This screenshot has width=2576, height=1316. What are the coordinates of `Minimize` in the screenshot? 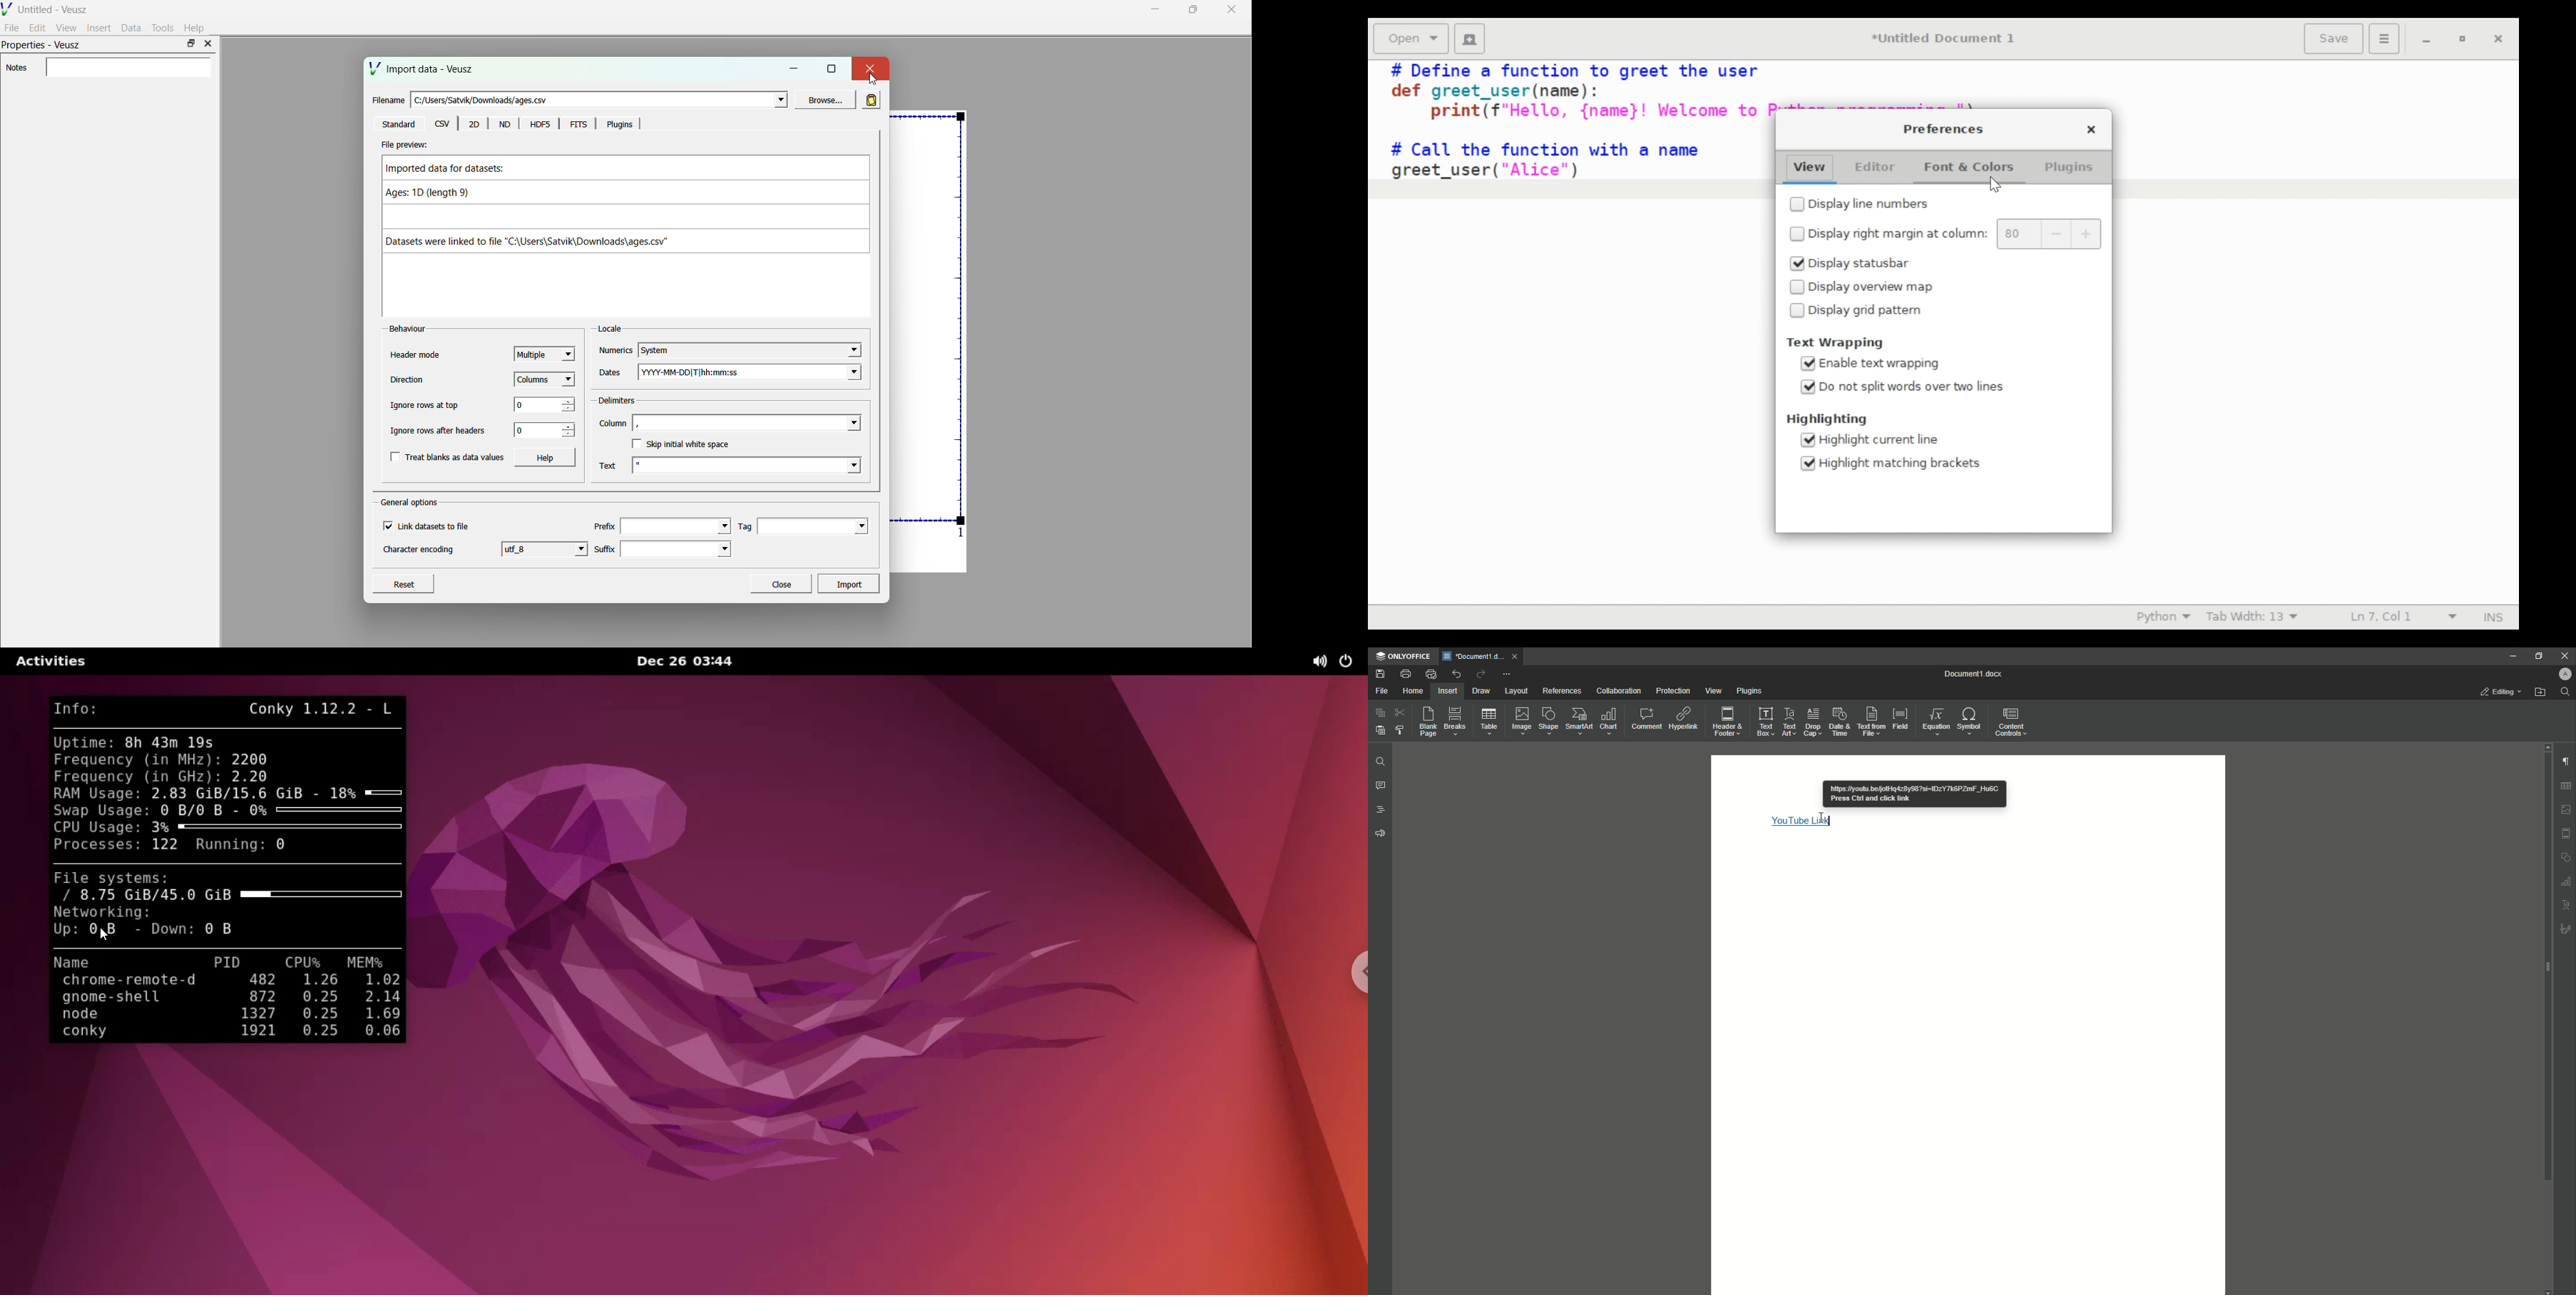 It's located at (2426, 38).